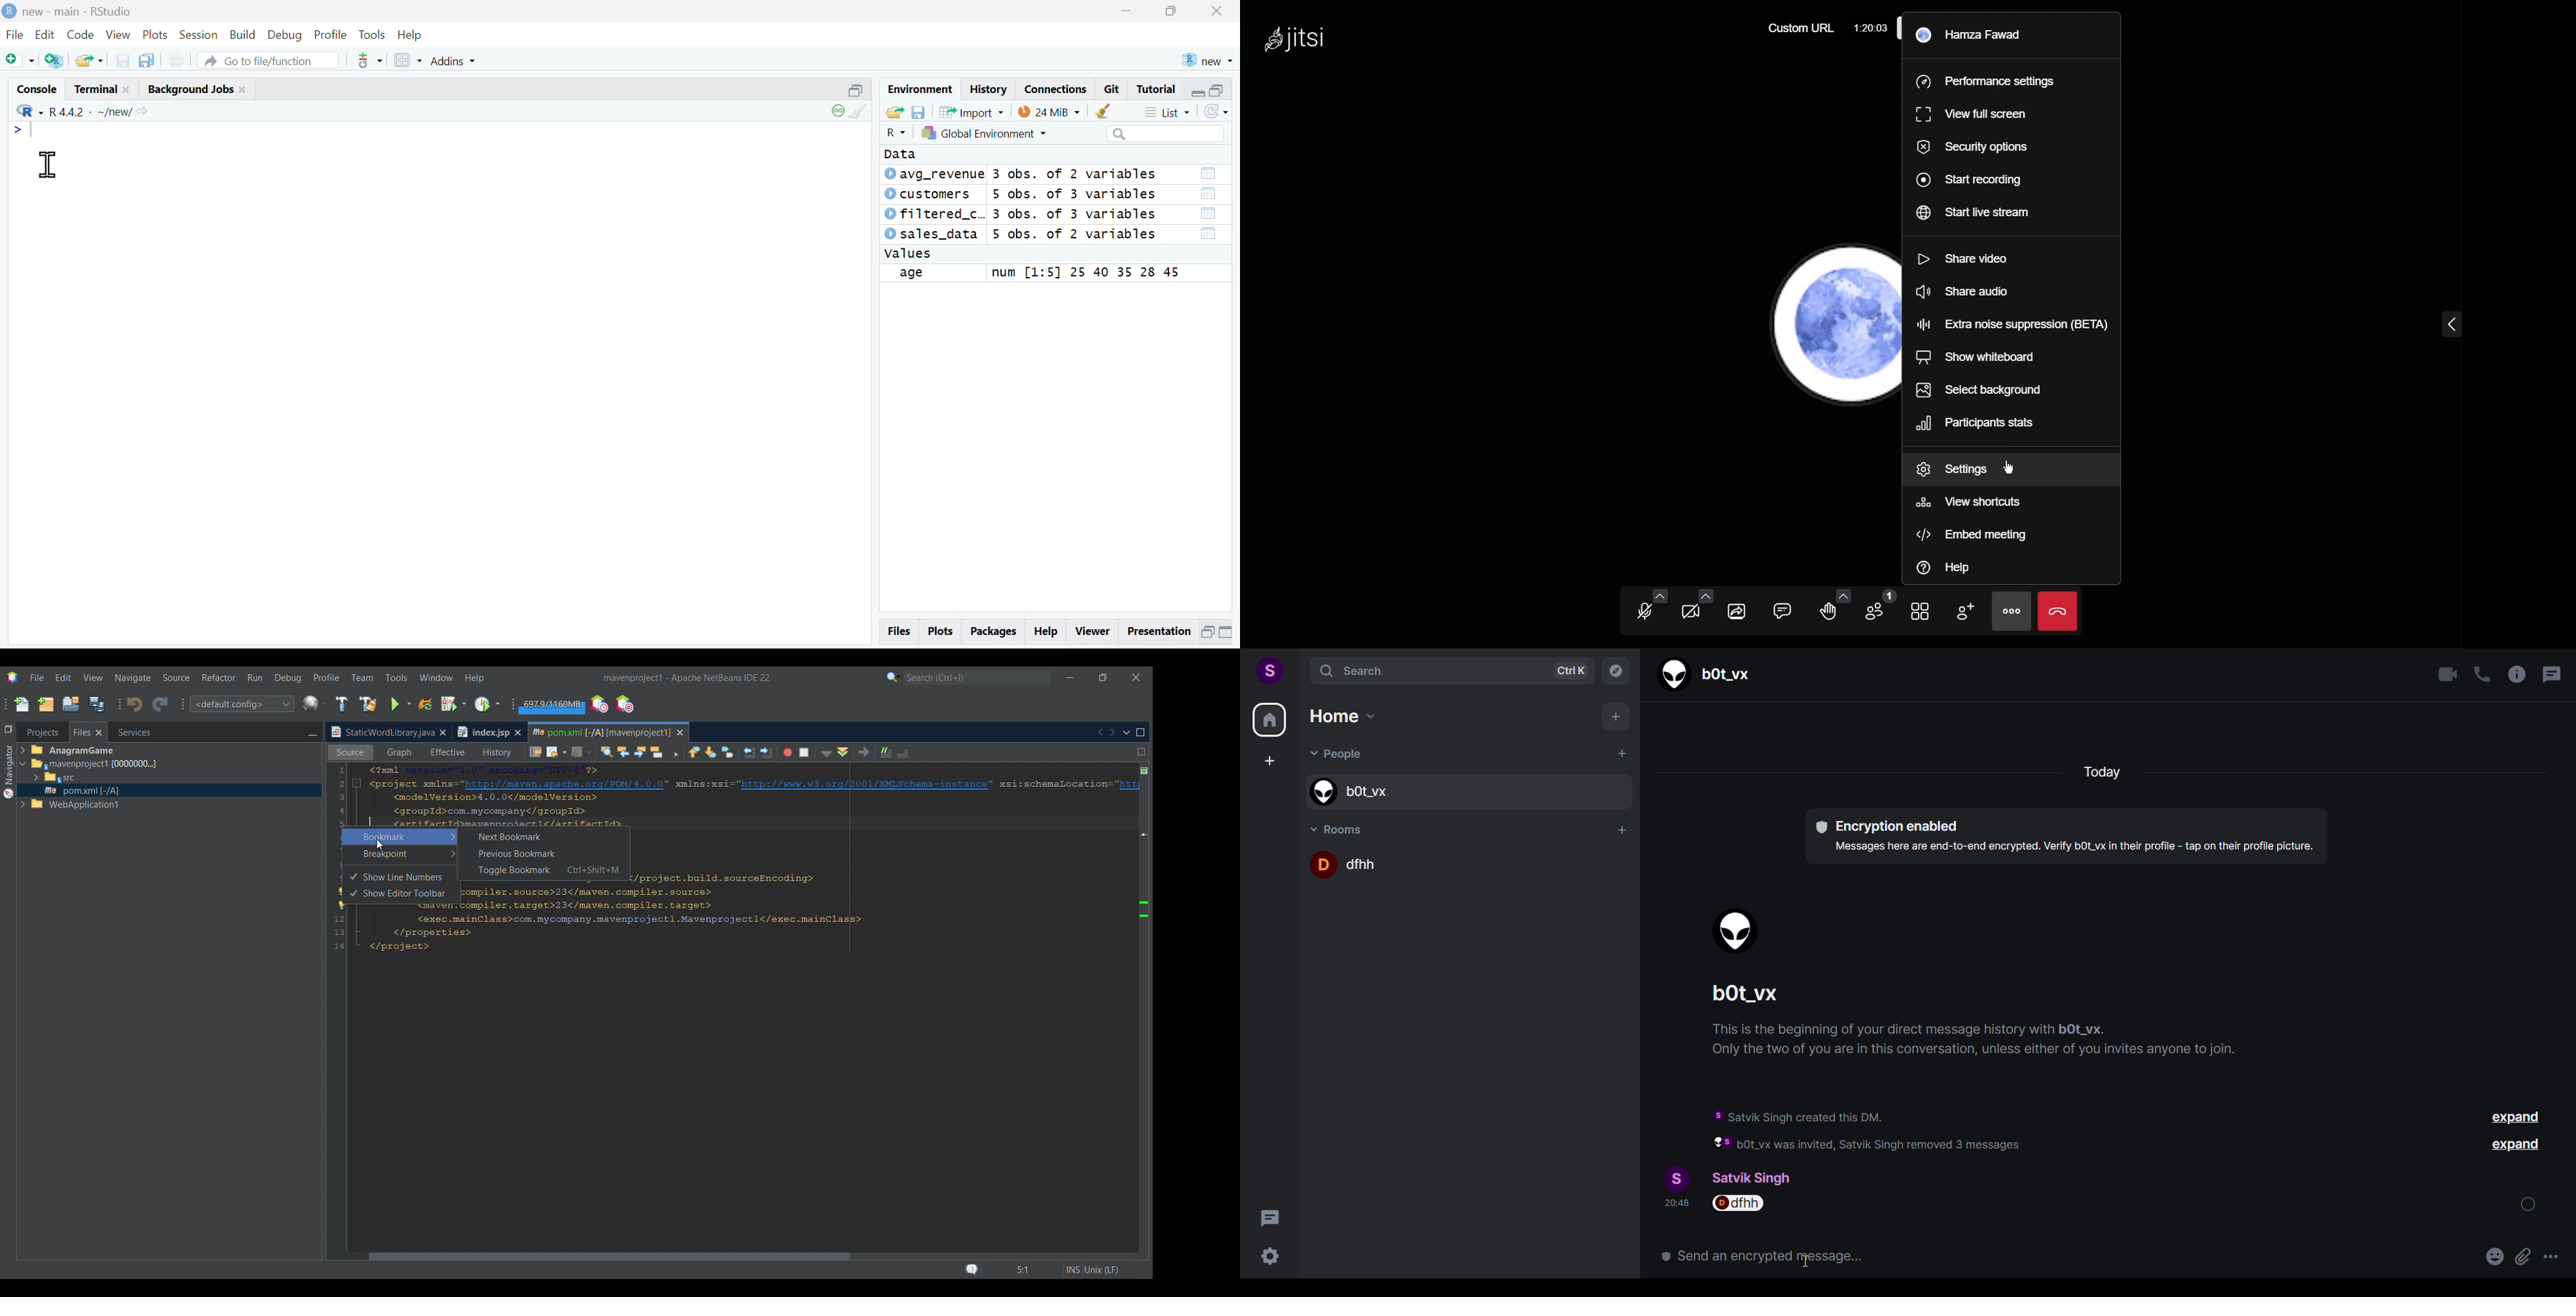 This screenshot has height=1316, width=2576. What do you see at coordinates (1217, 12) in the screenshot?
I see `Close` at bounding box center [1217, 12].